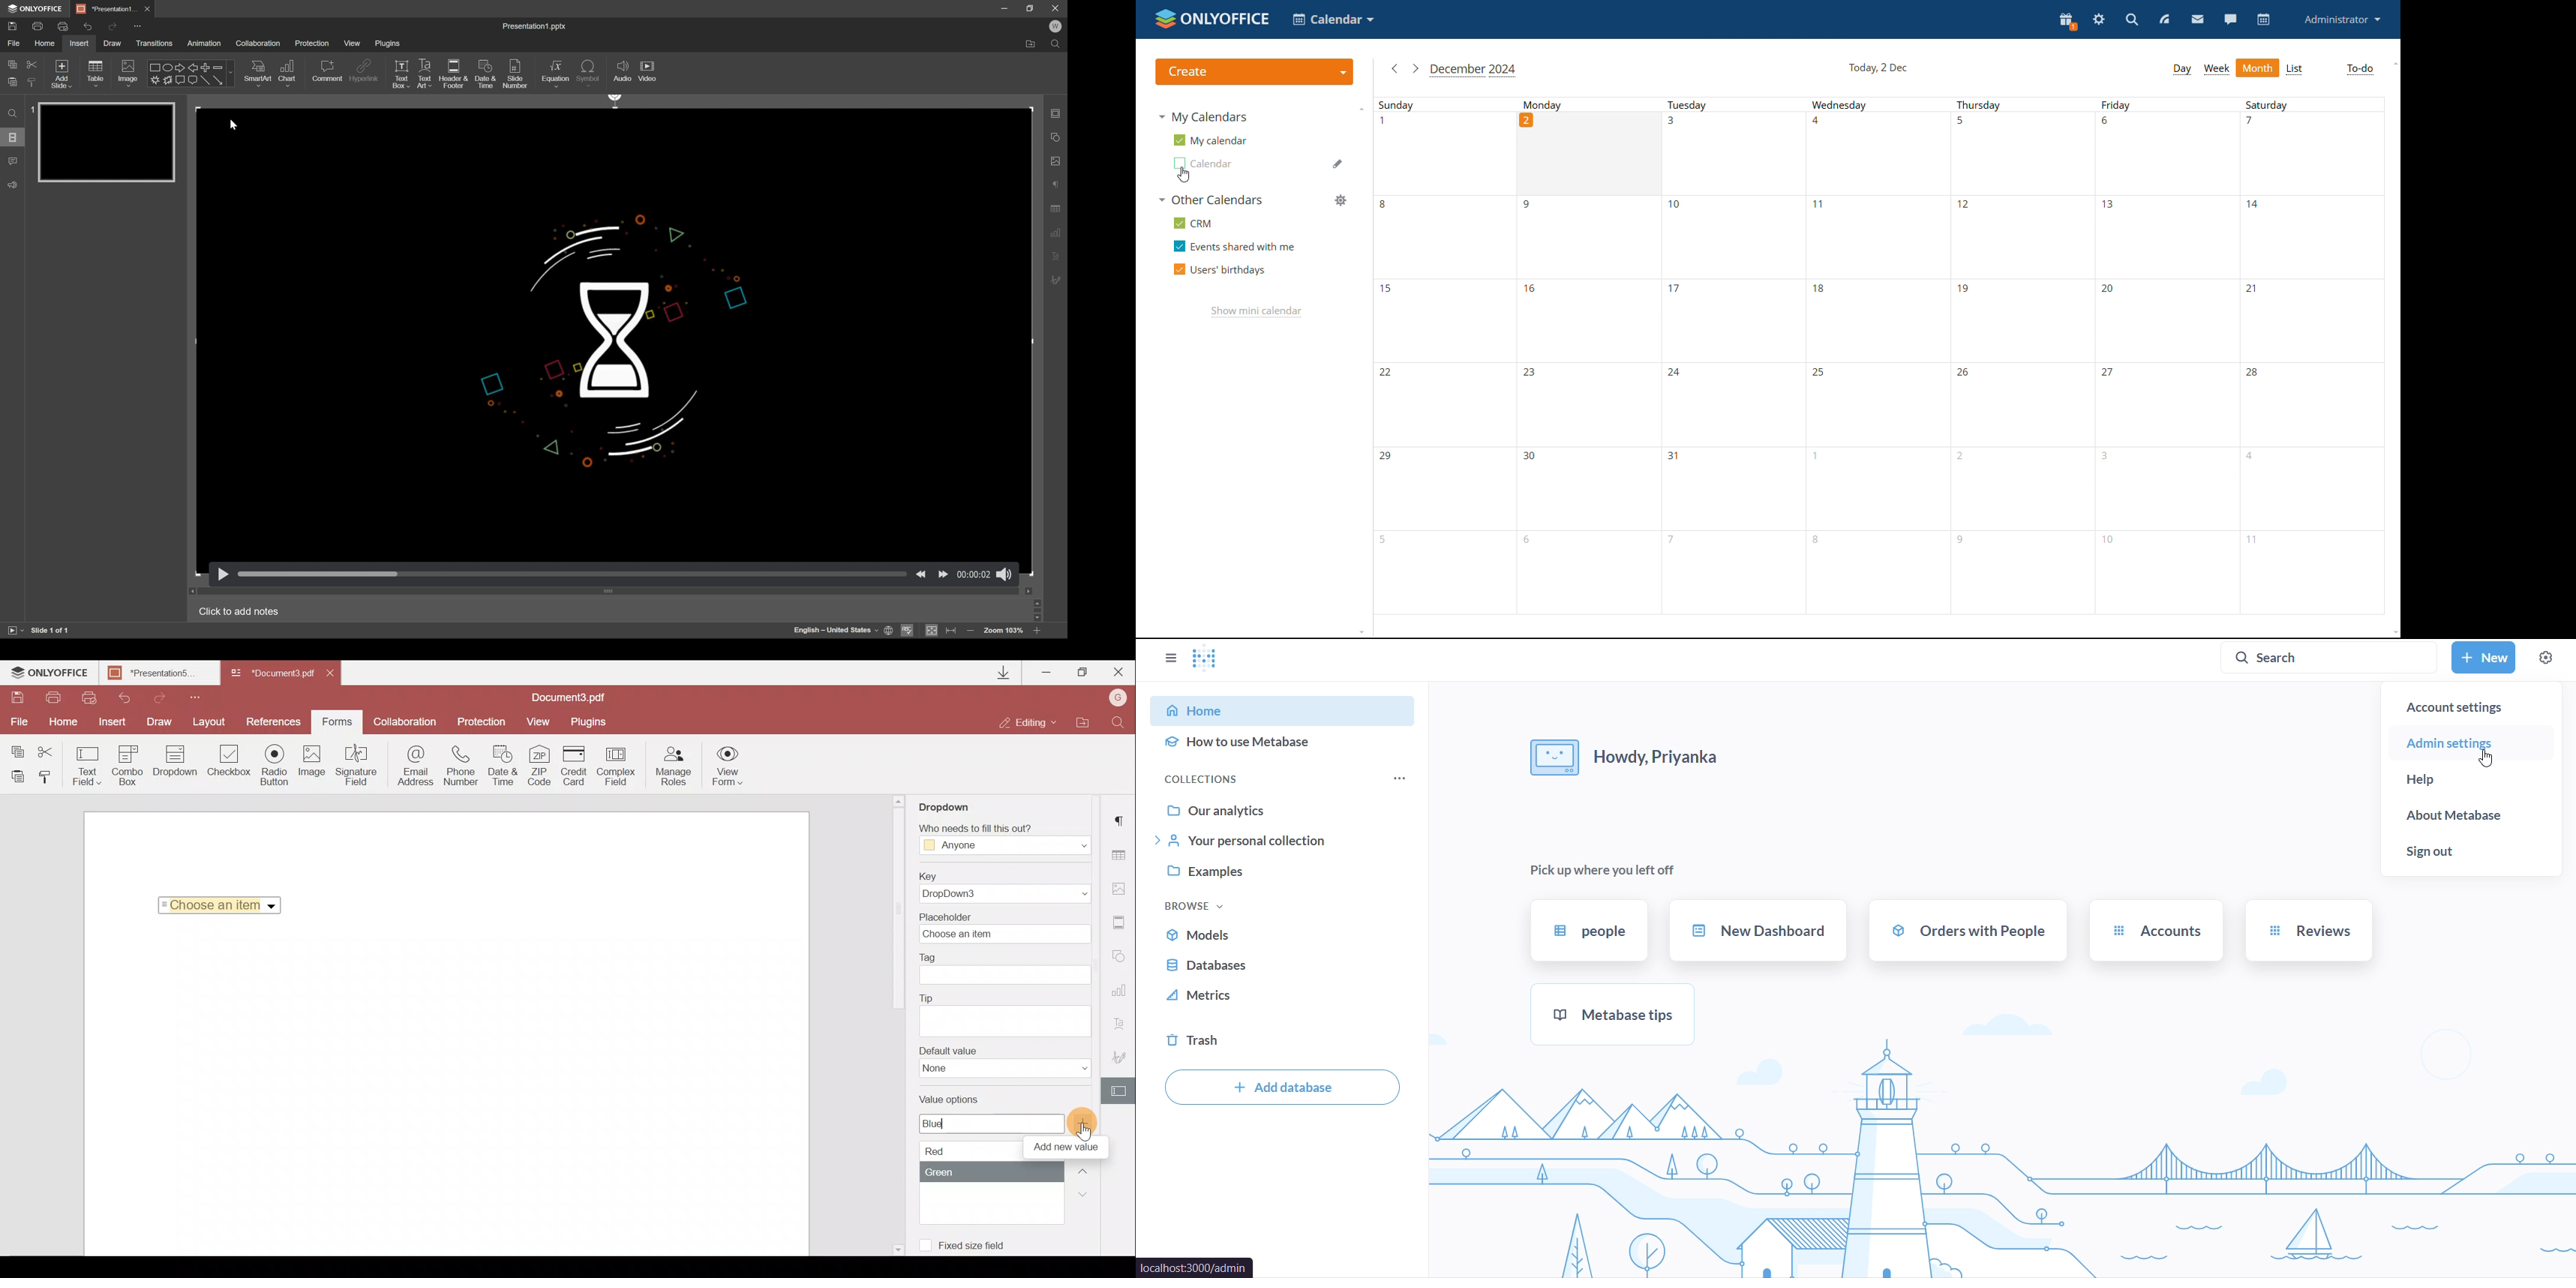  What do you see at coordinates (315, 43) in the screenshot?
I see `protection` at bounding box center [315, 43].